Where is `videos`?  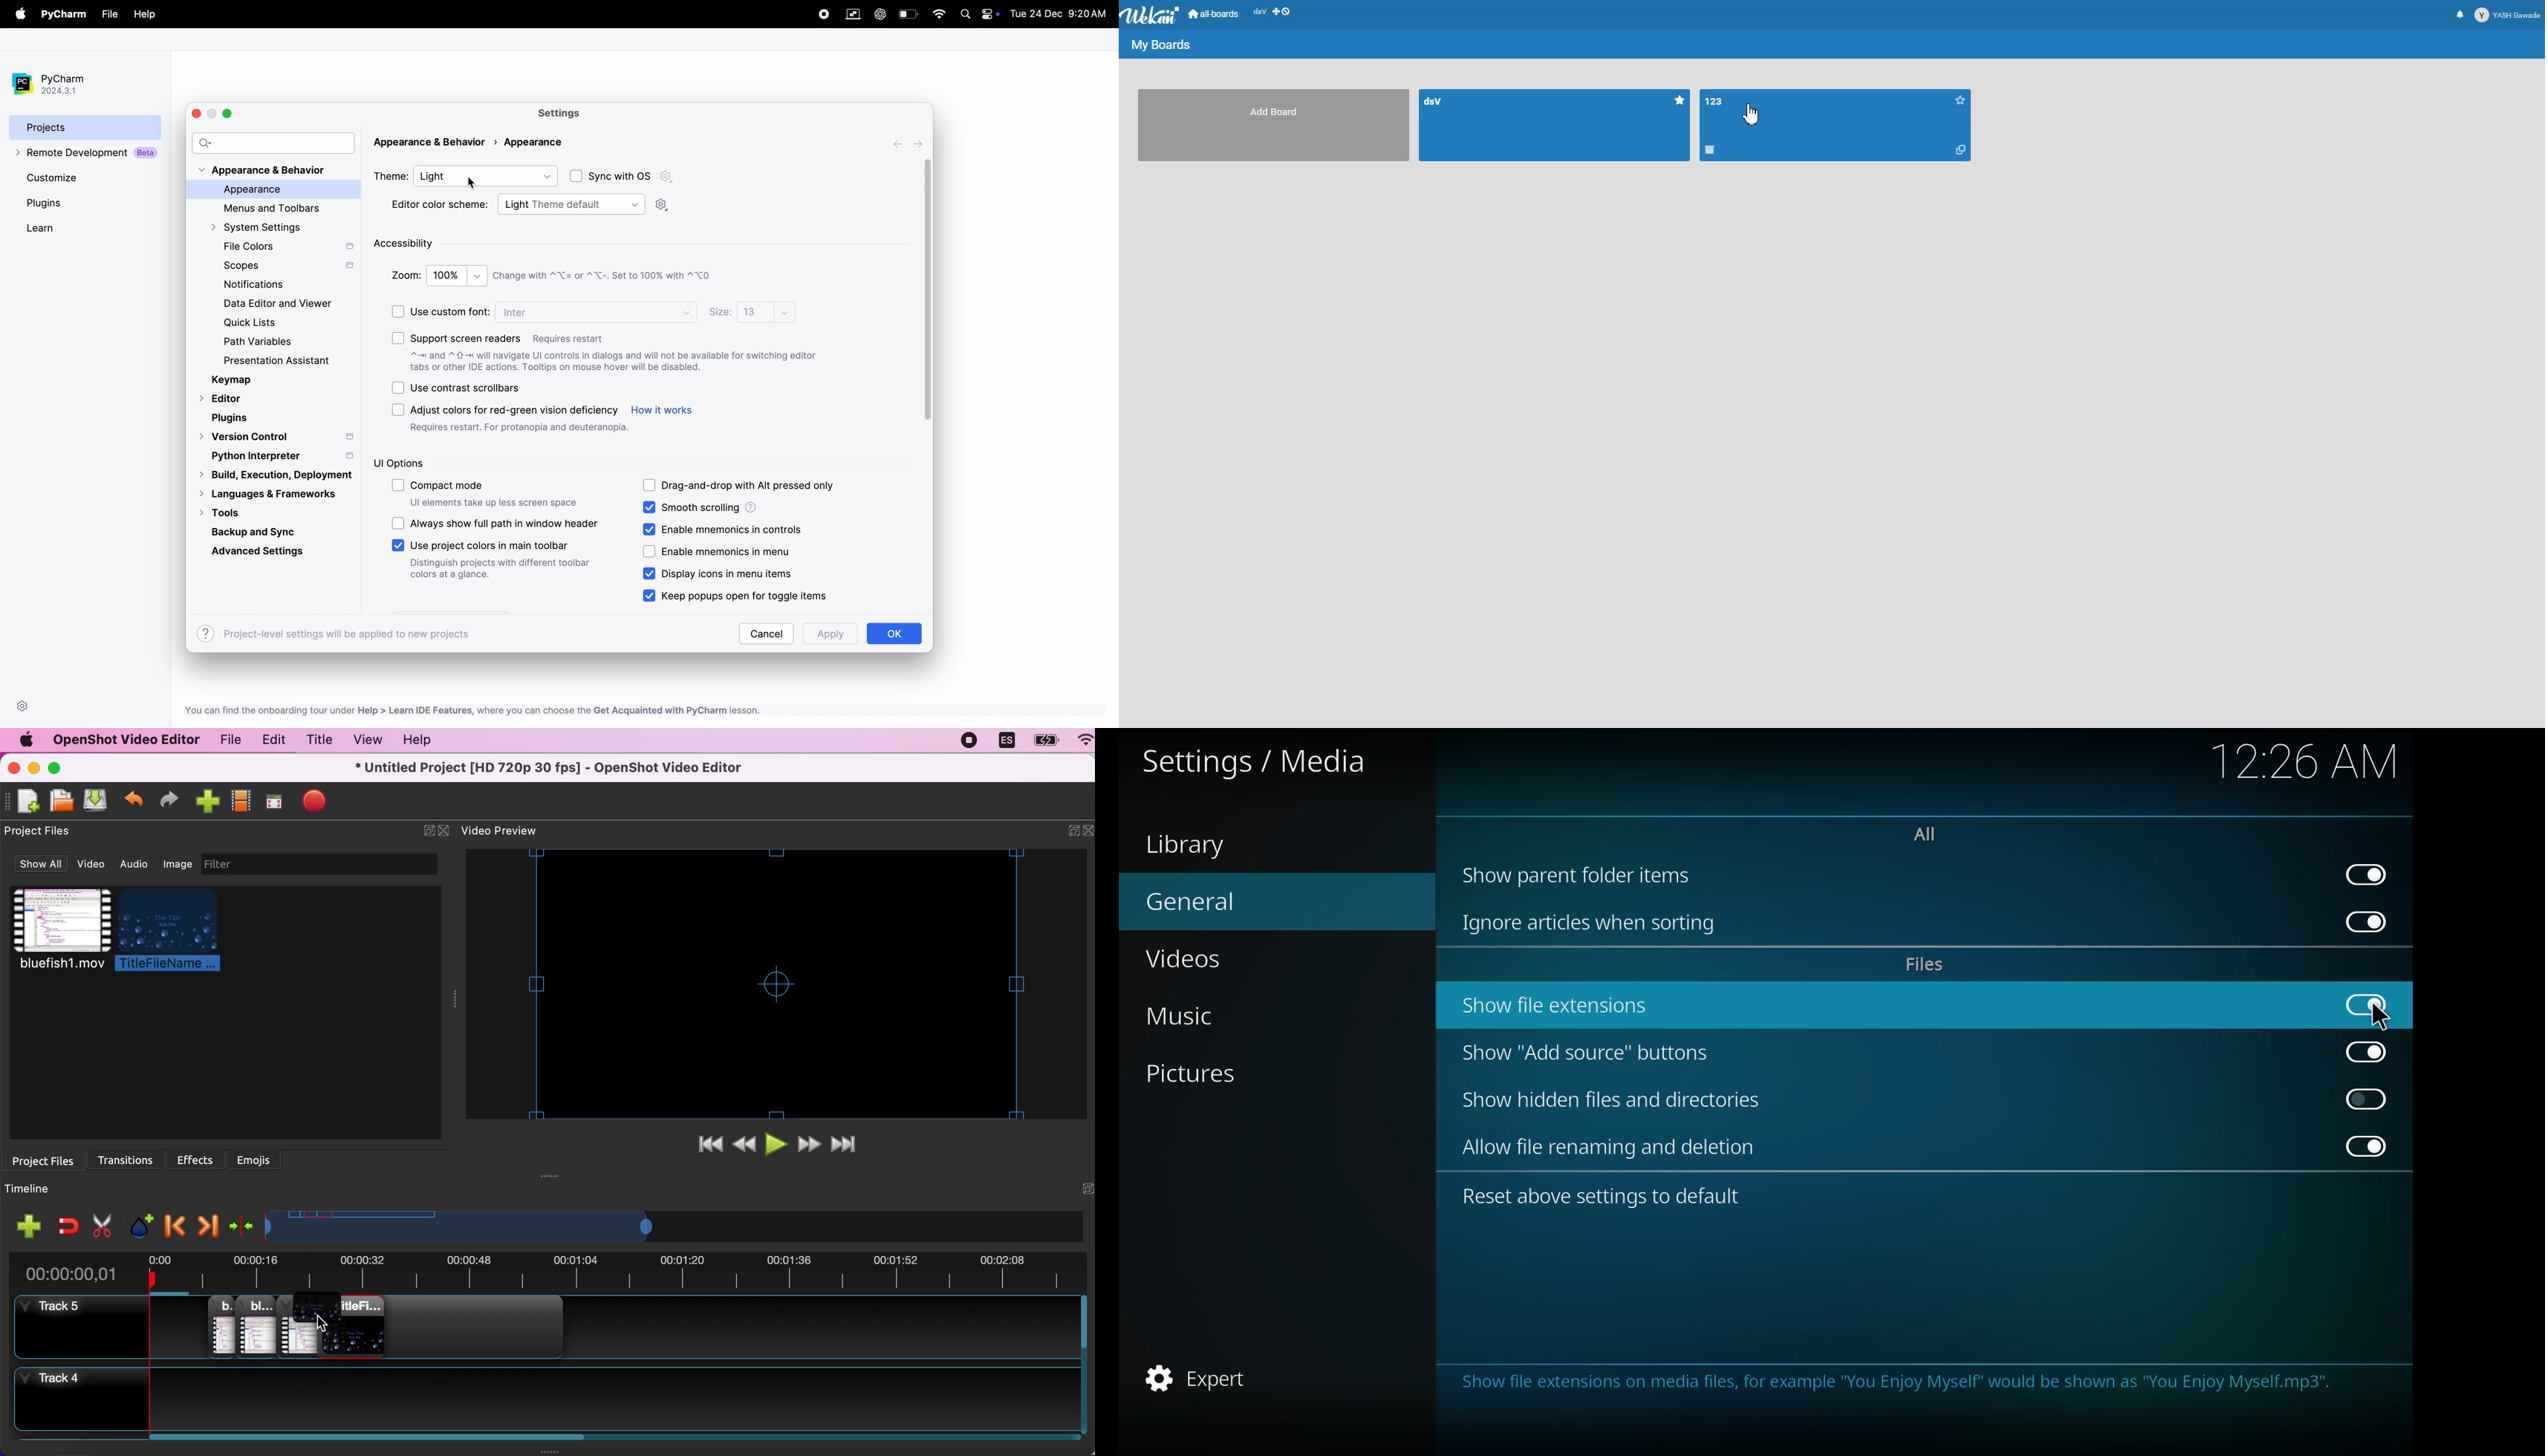
videos is located at coordinates (1192, 957).